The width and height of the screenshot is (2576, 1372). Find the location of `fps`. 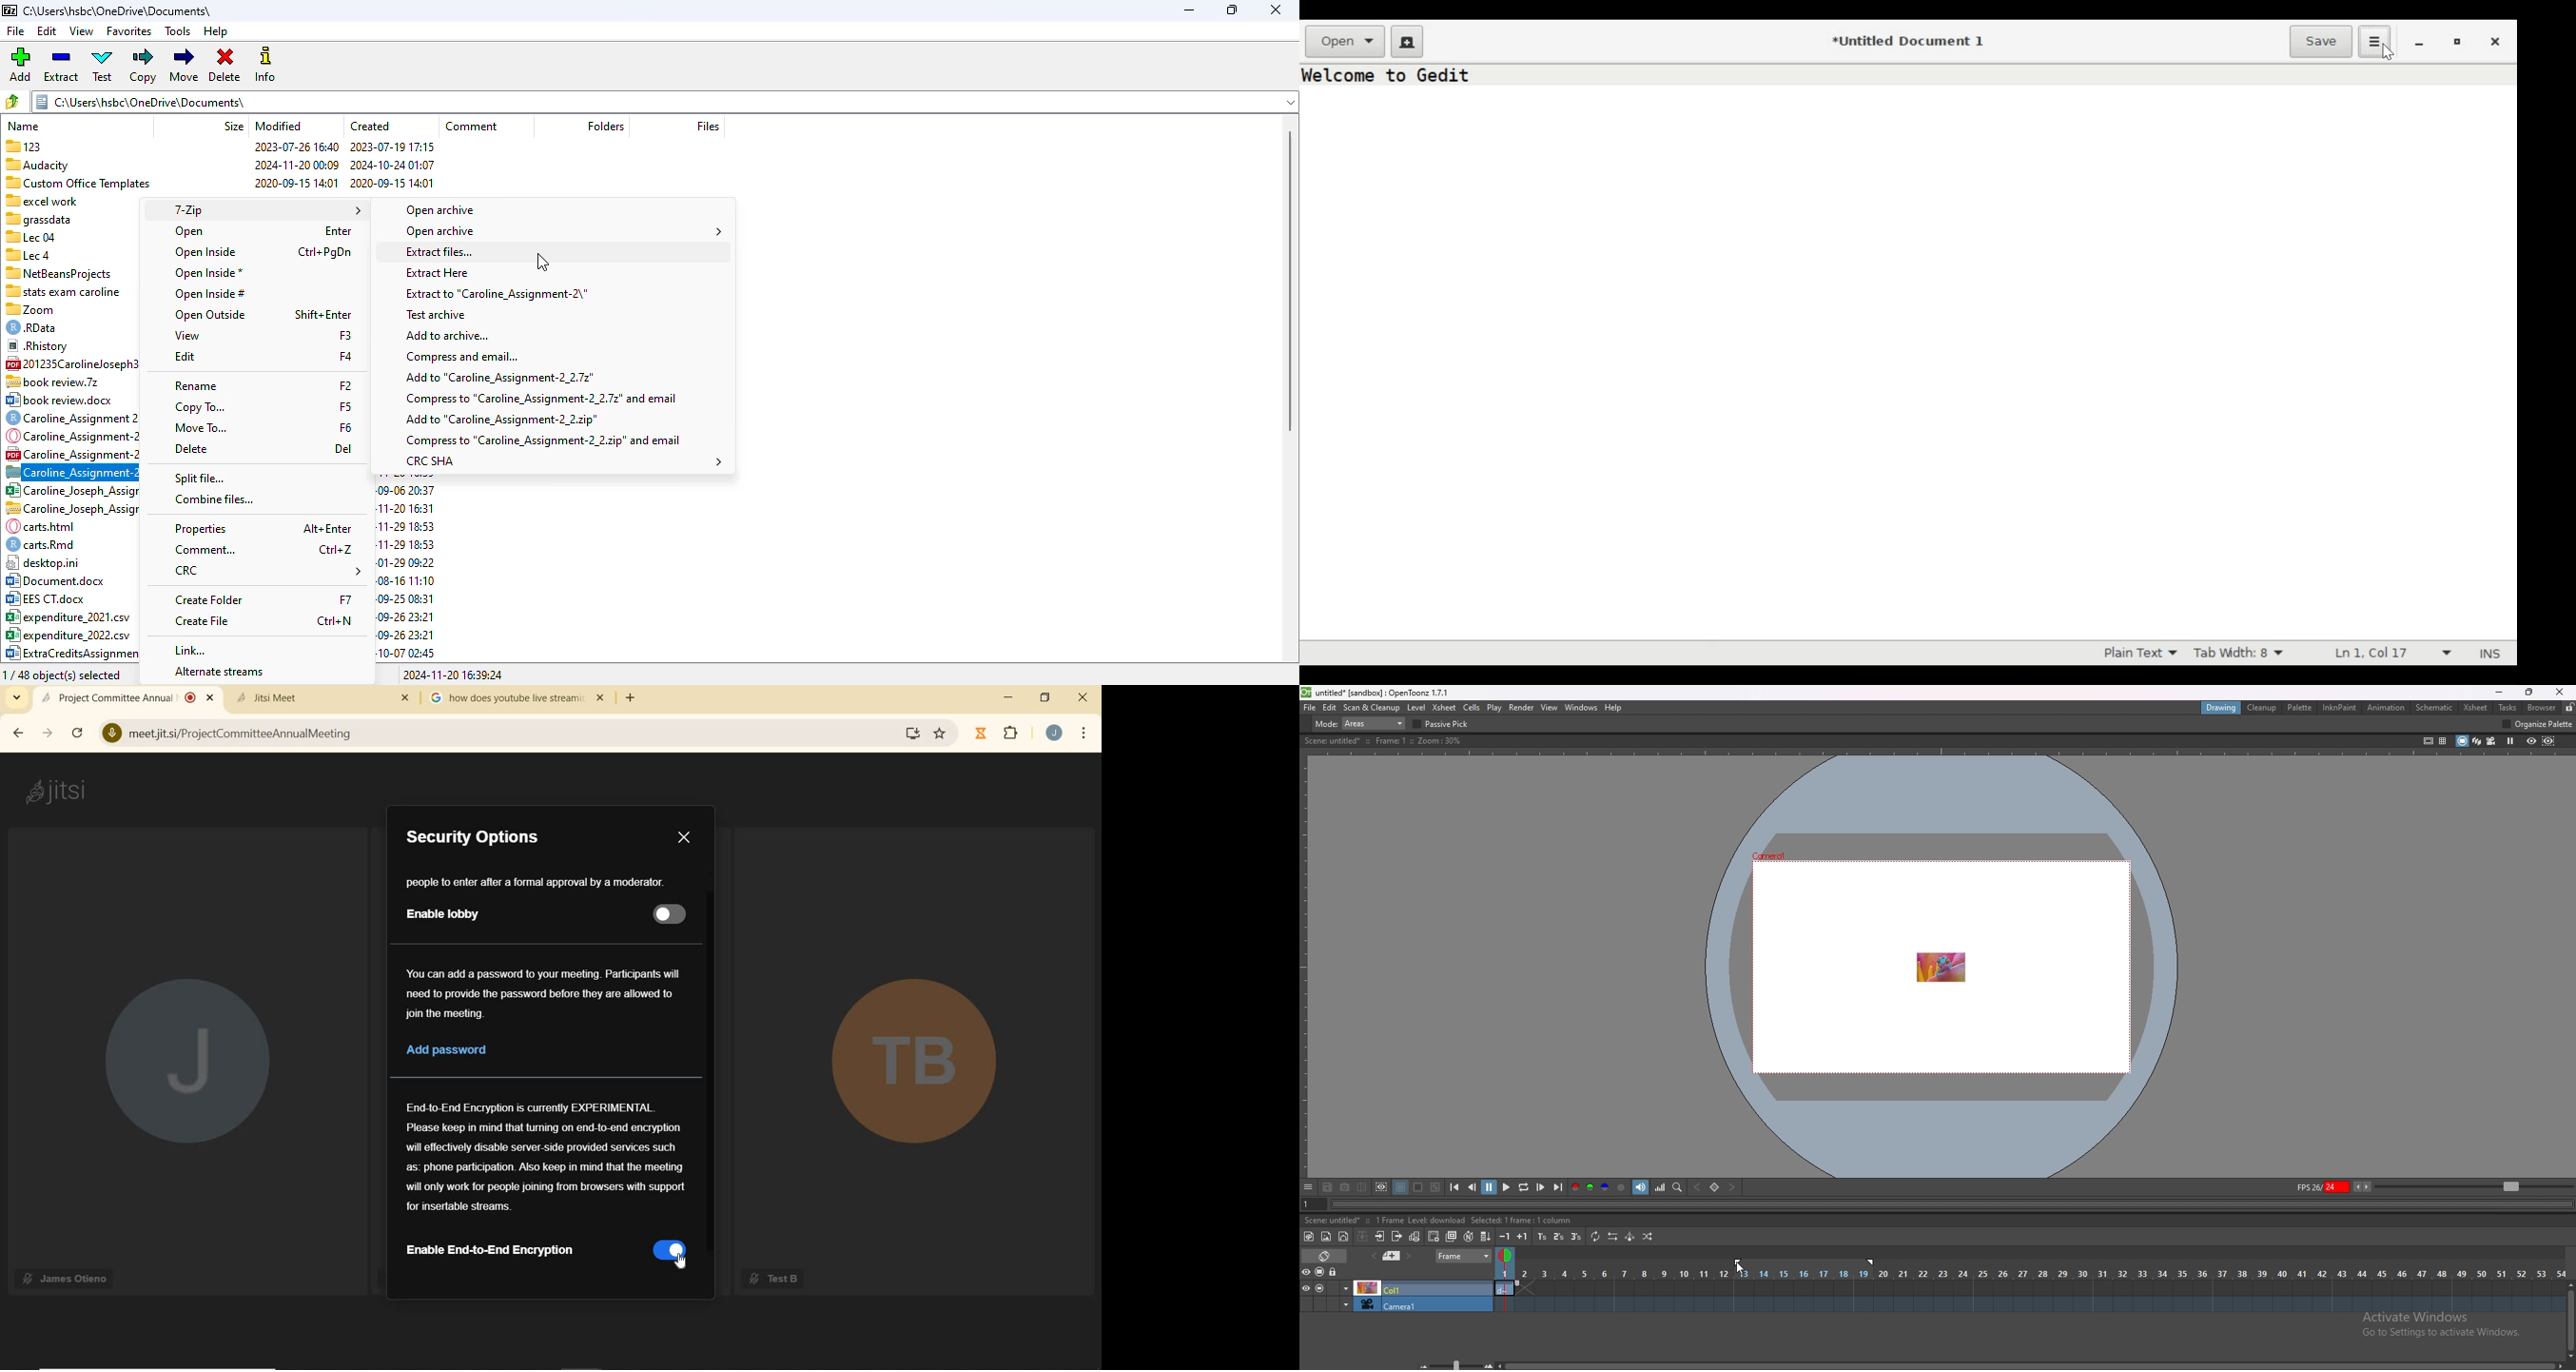

fps is located at coordinates (2334, 1186).